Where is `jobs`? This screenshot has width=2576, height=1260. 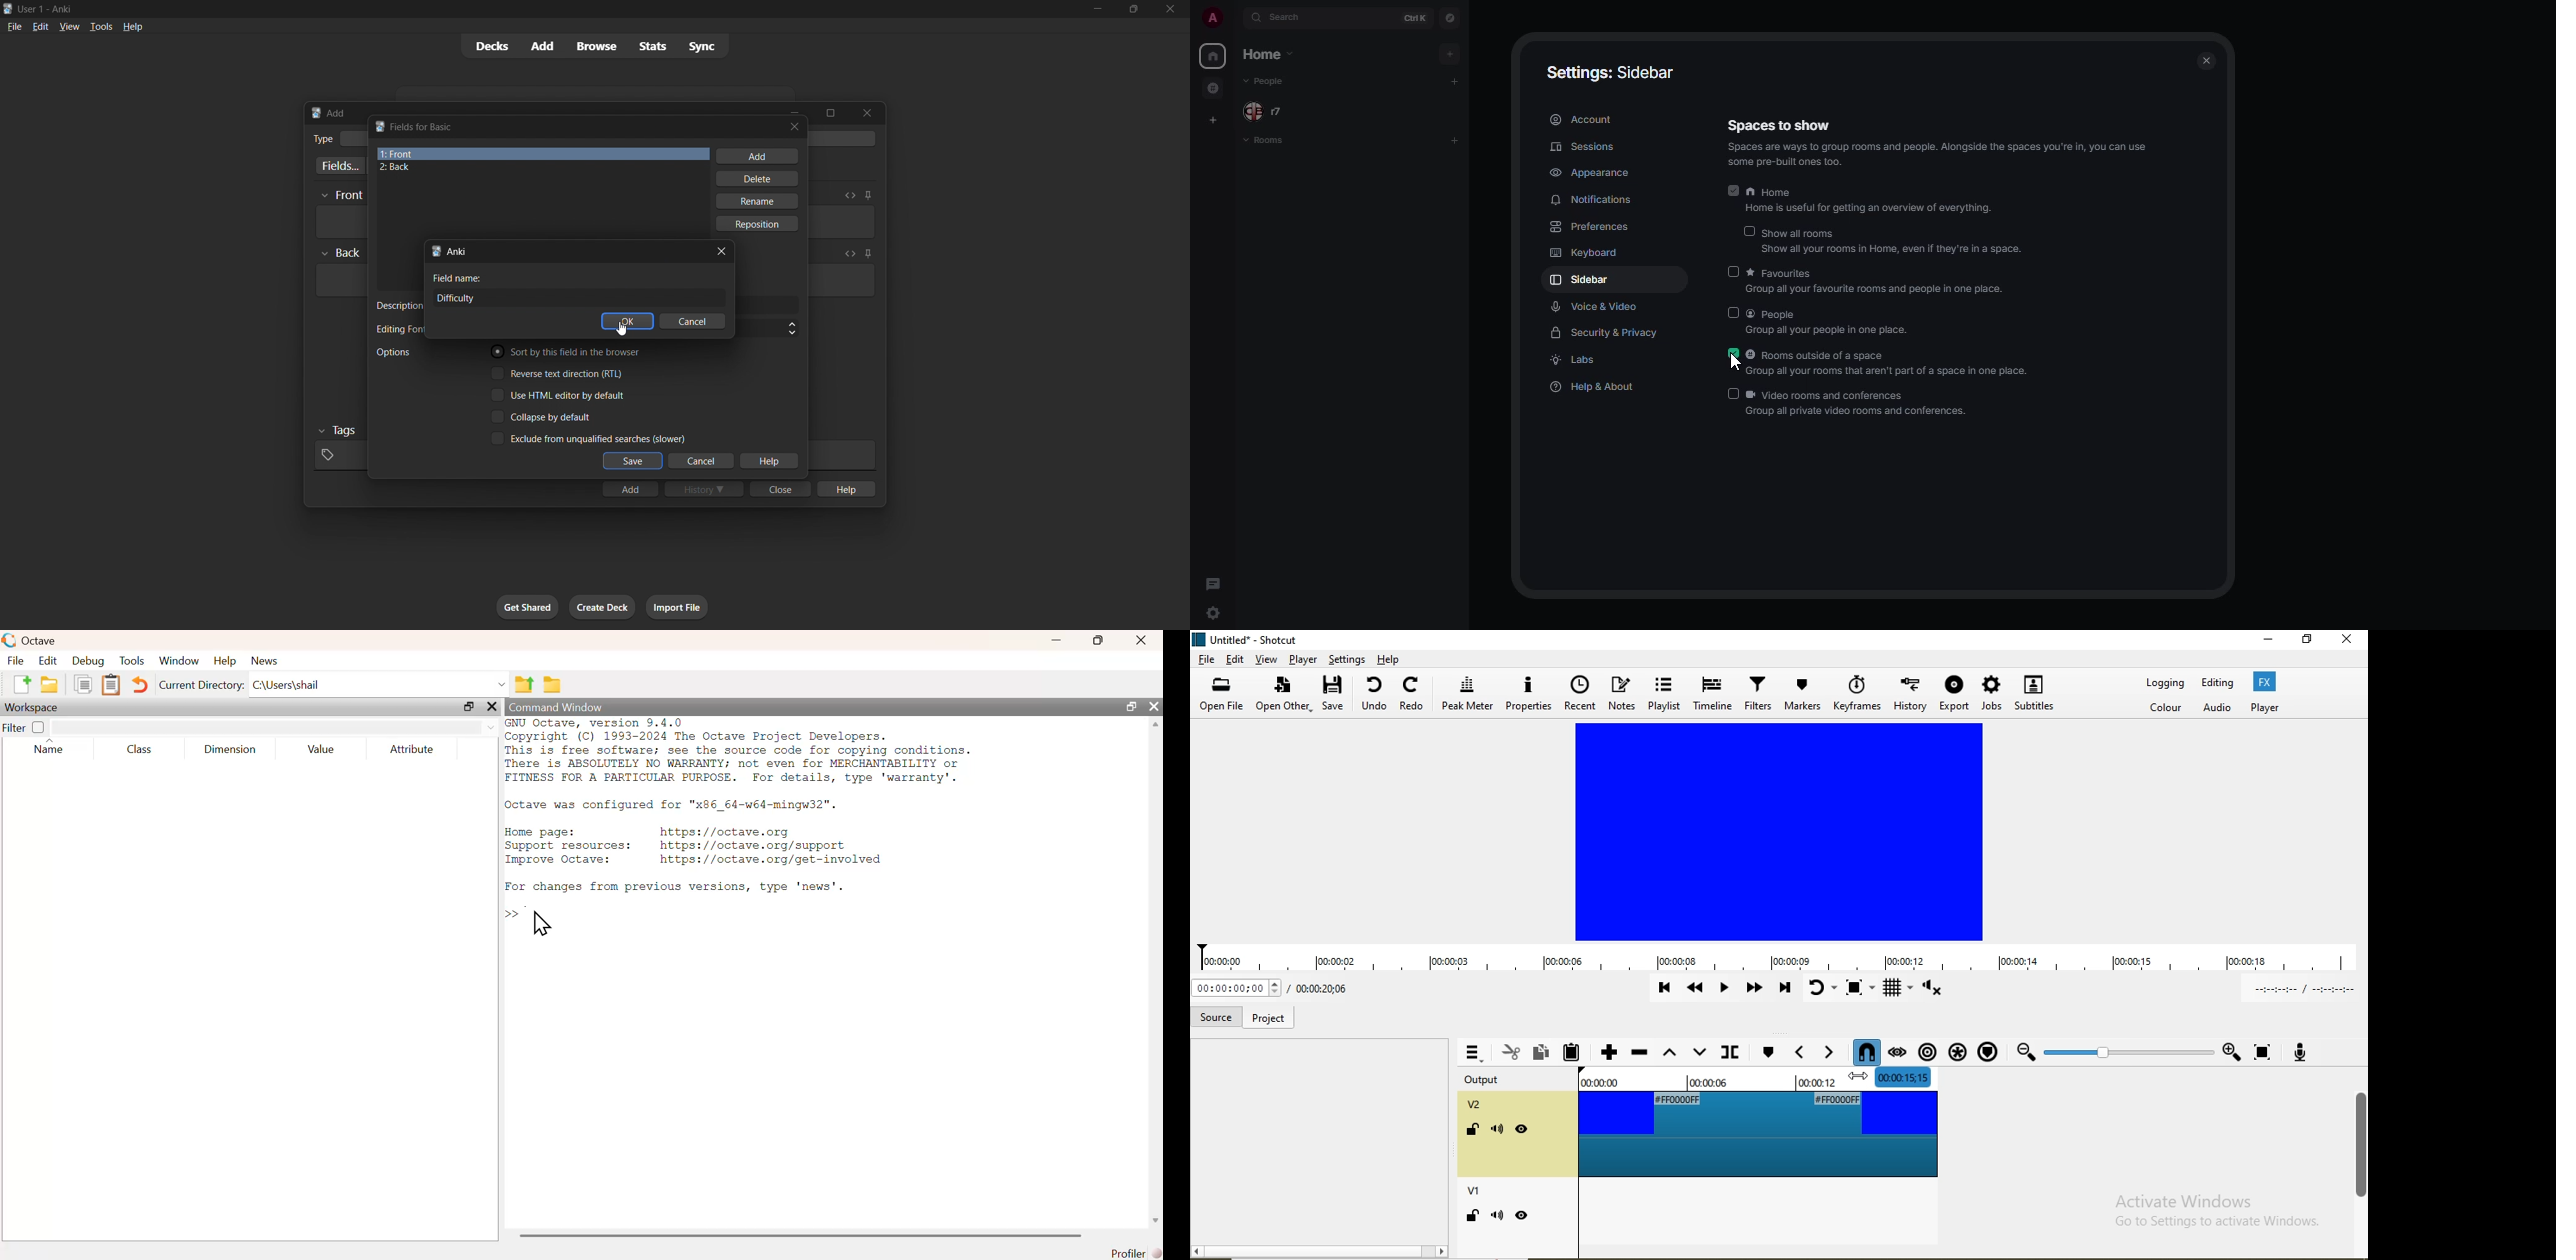
jobs is located at coordinates (1991, 694).